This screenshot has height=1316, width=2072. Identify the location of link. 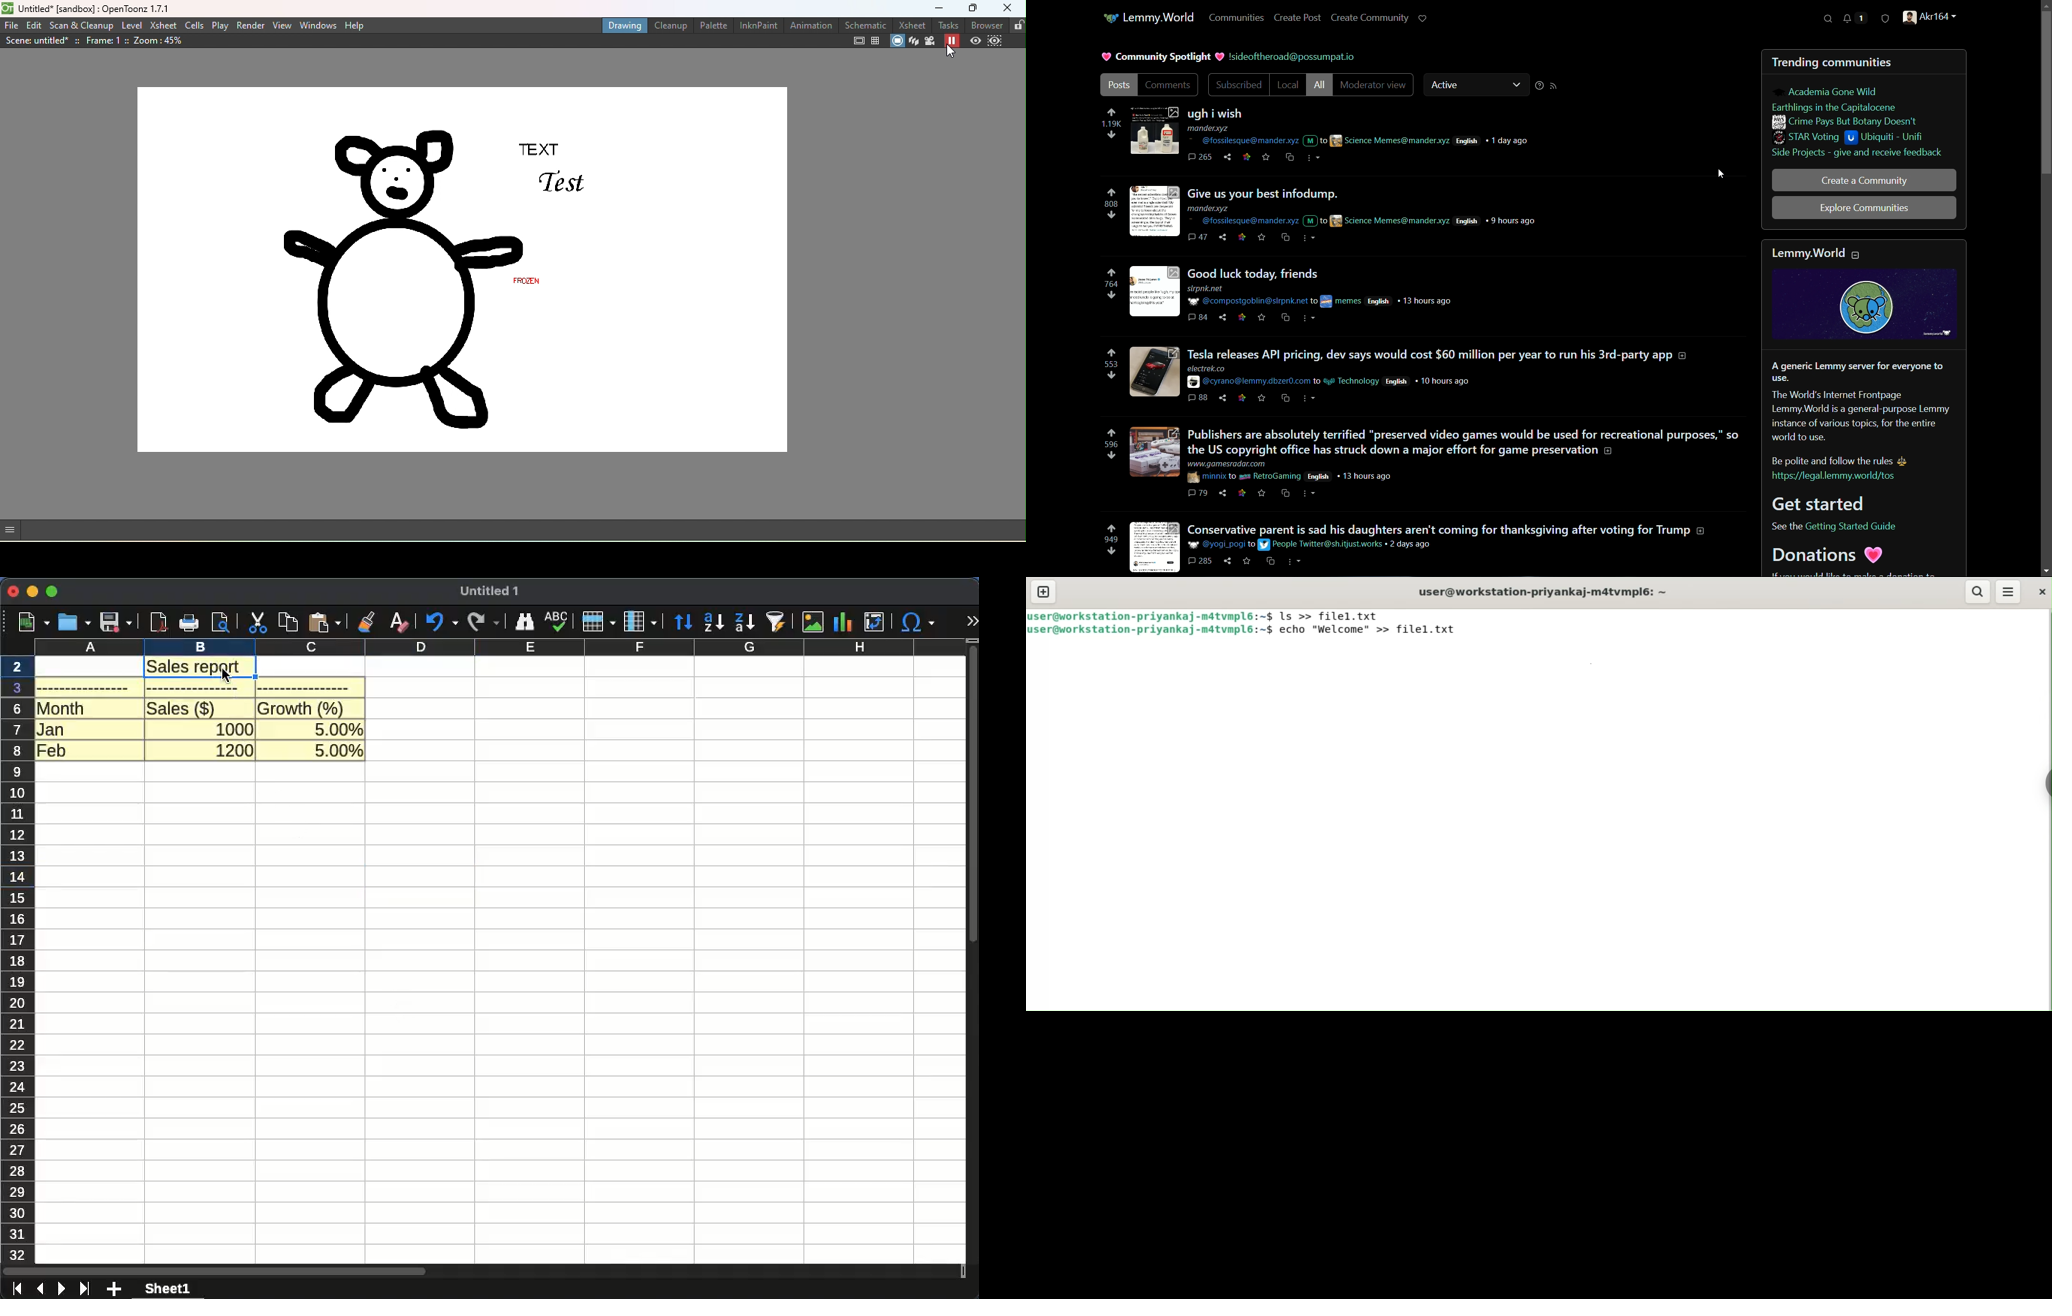
(1240, 399).